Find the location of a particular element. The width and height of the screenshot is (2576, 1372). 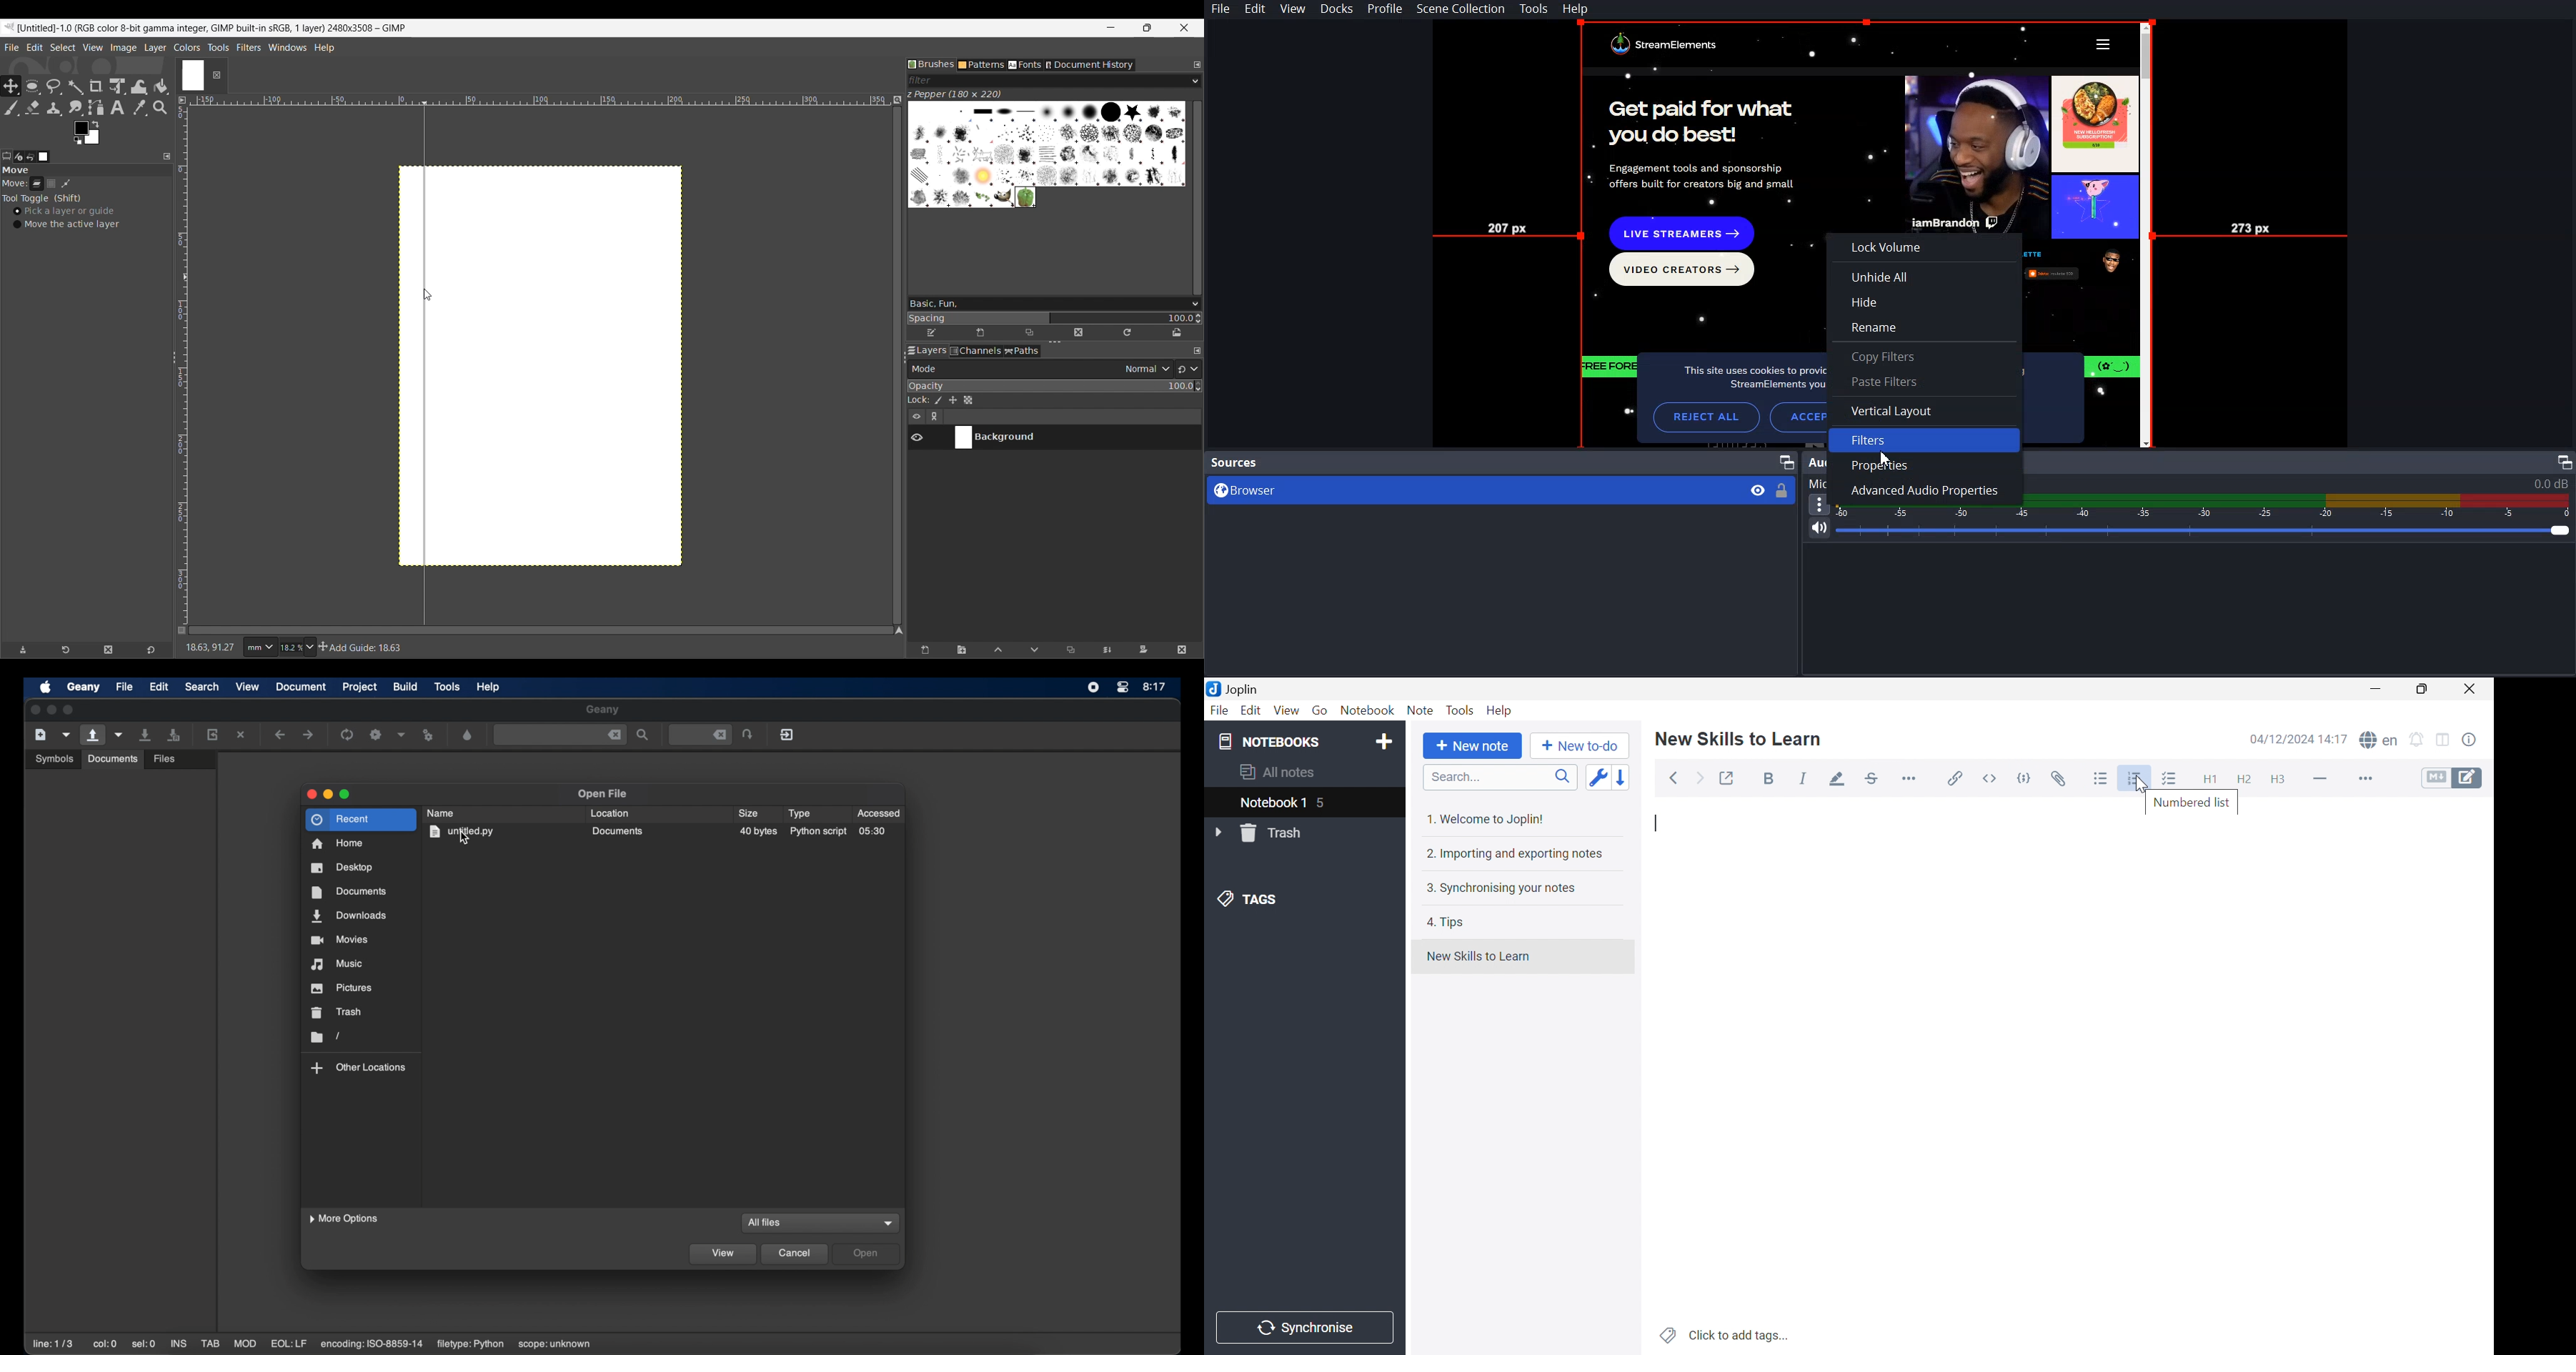

Paths tool is located at coordinates (97, 108).